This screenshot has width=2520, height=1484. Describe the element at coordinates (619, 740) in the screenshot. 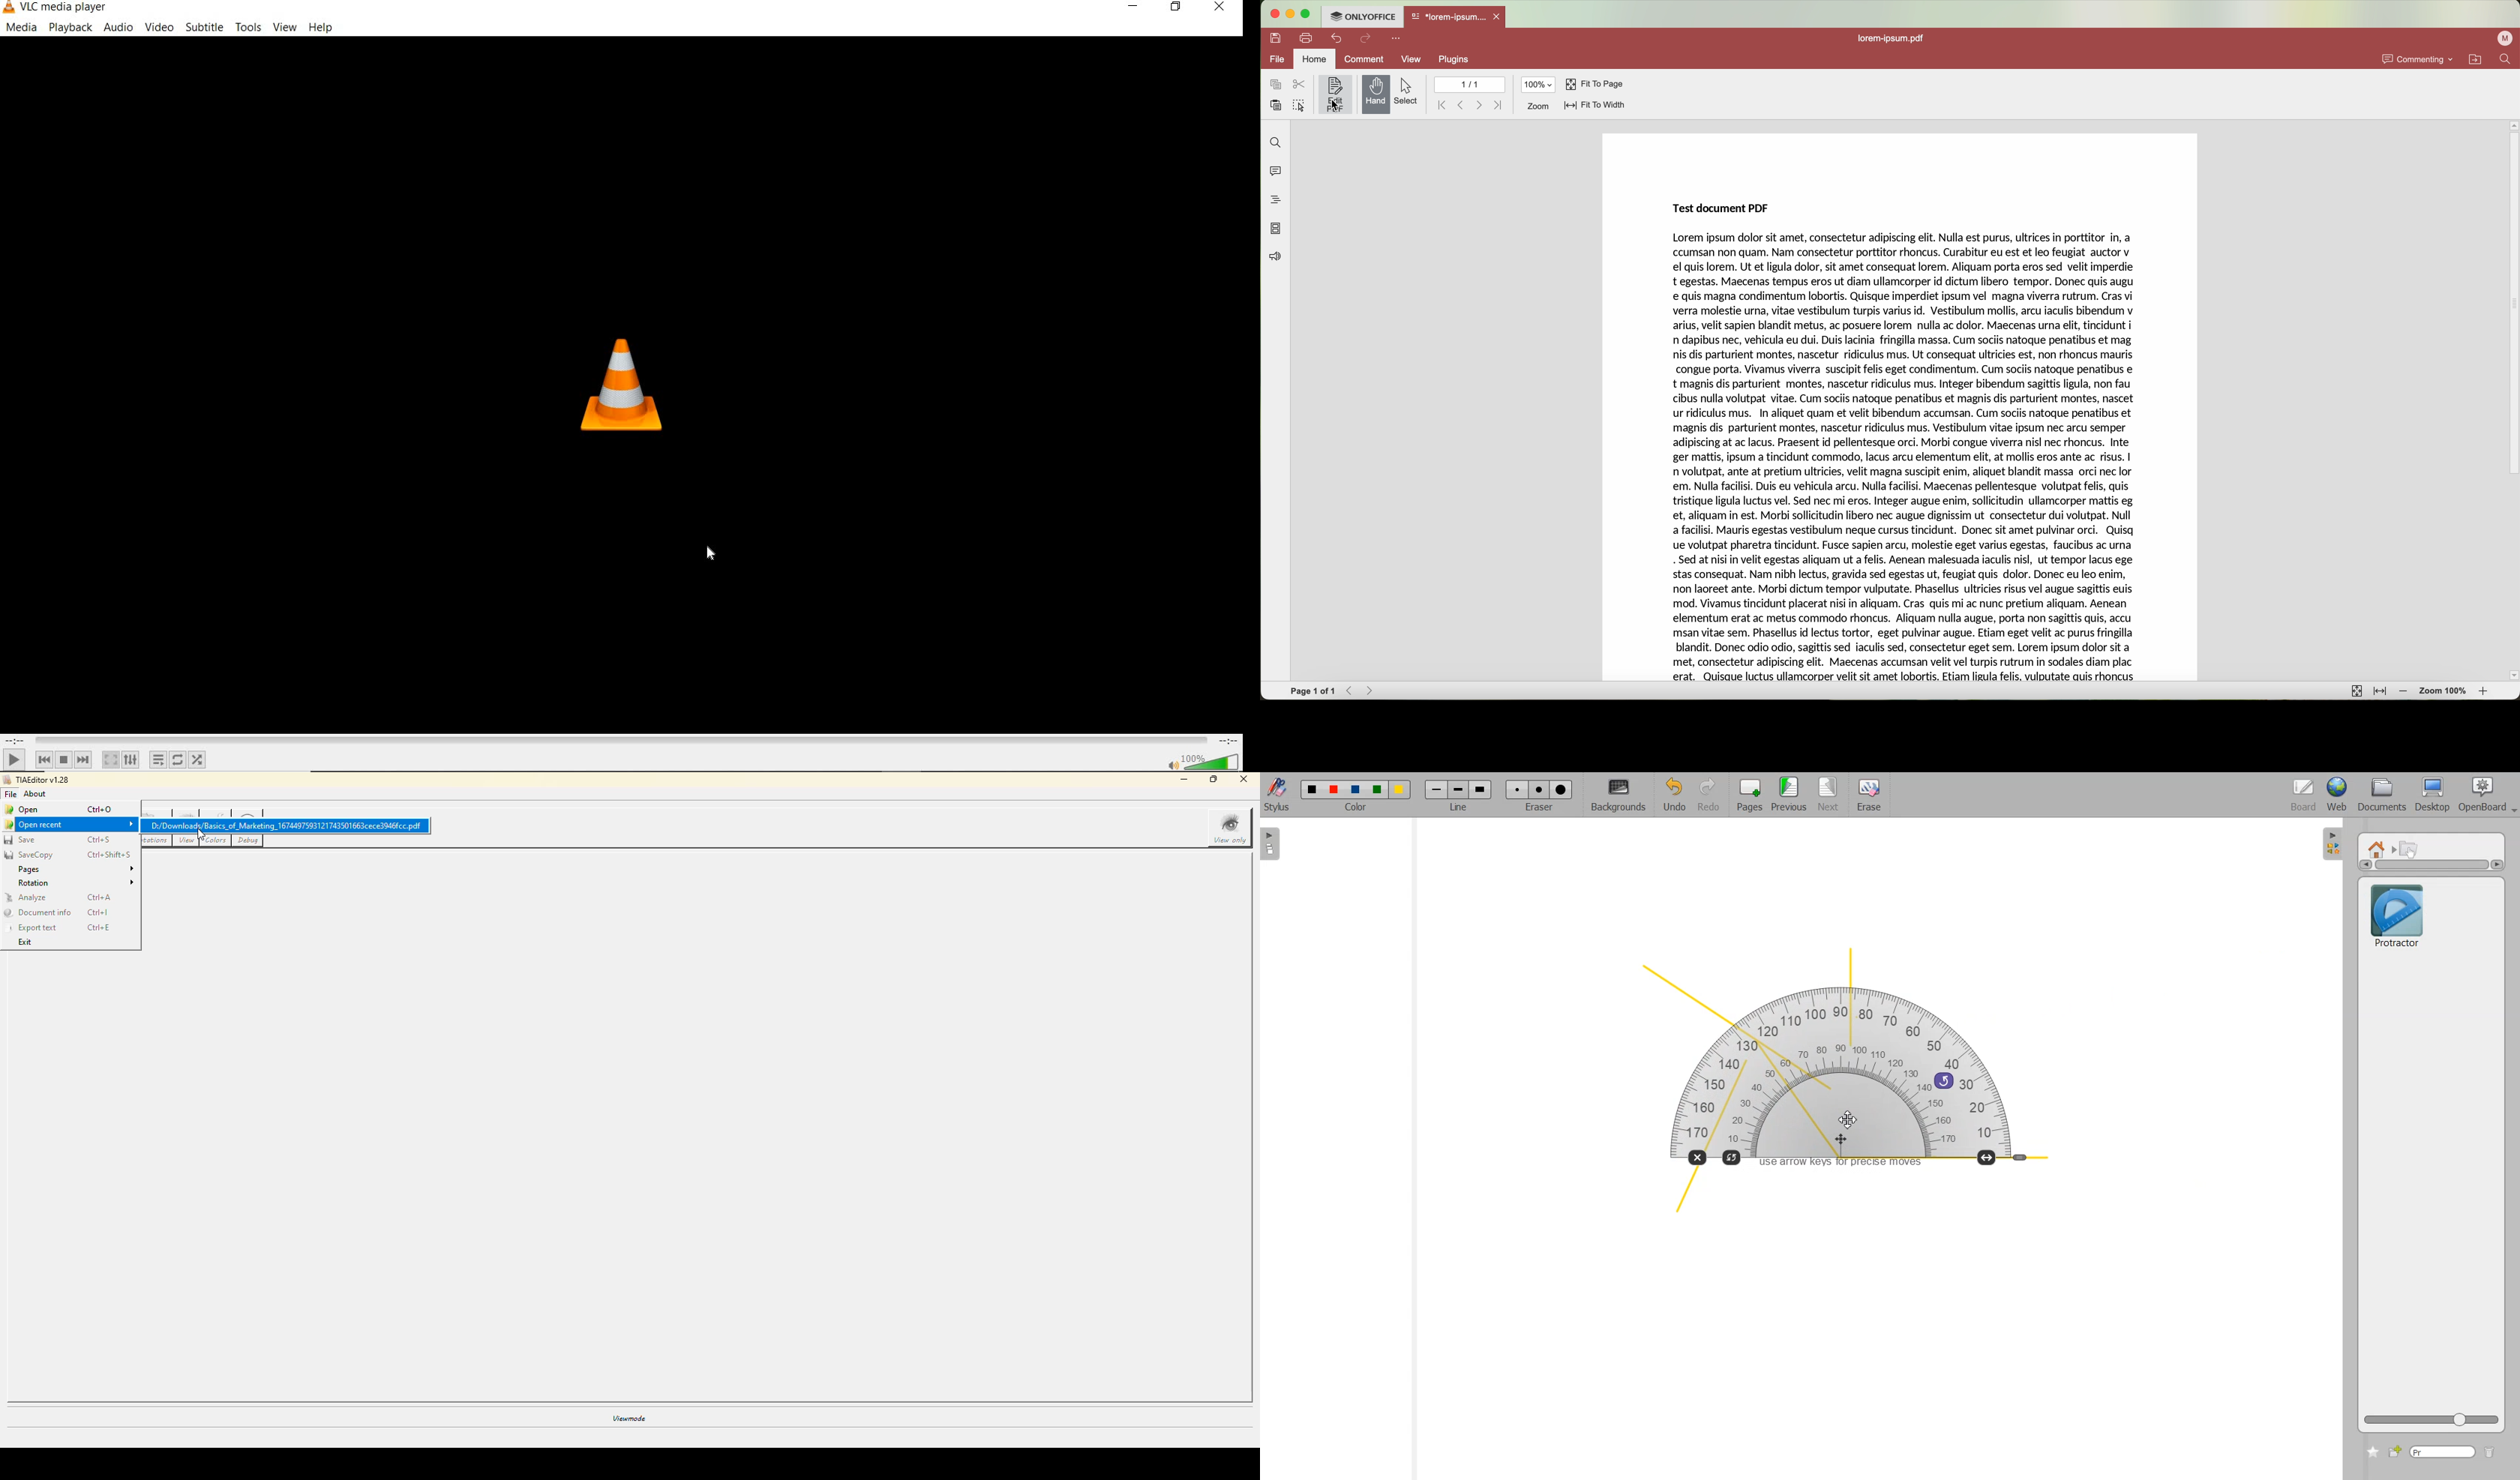

I see `seek bar` at that location.